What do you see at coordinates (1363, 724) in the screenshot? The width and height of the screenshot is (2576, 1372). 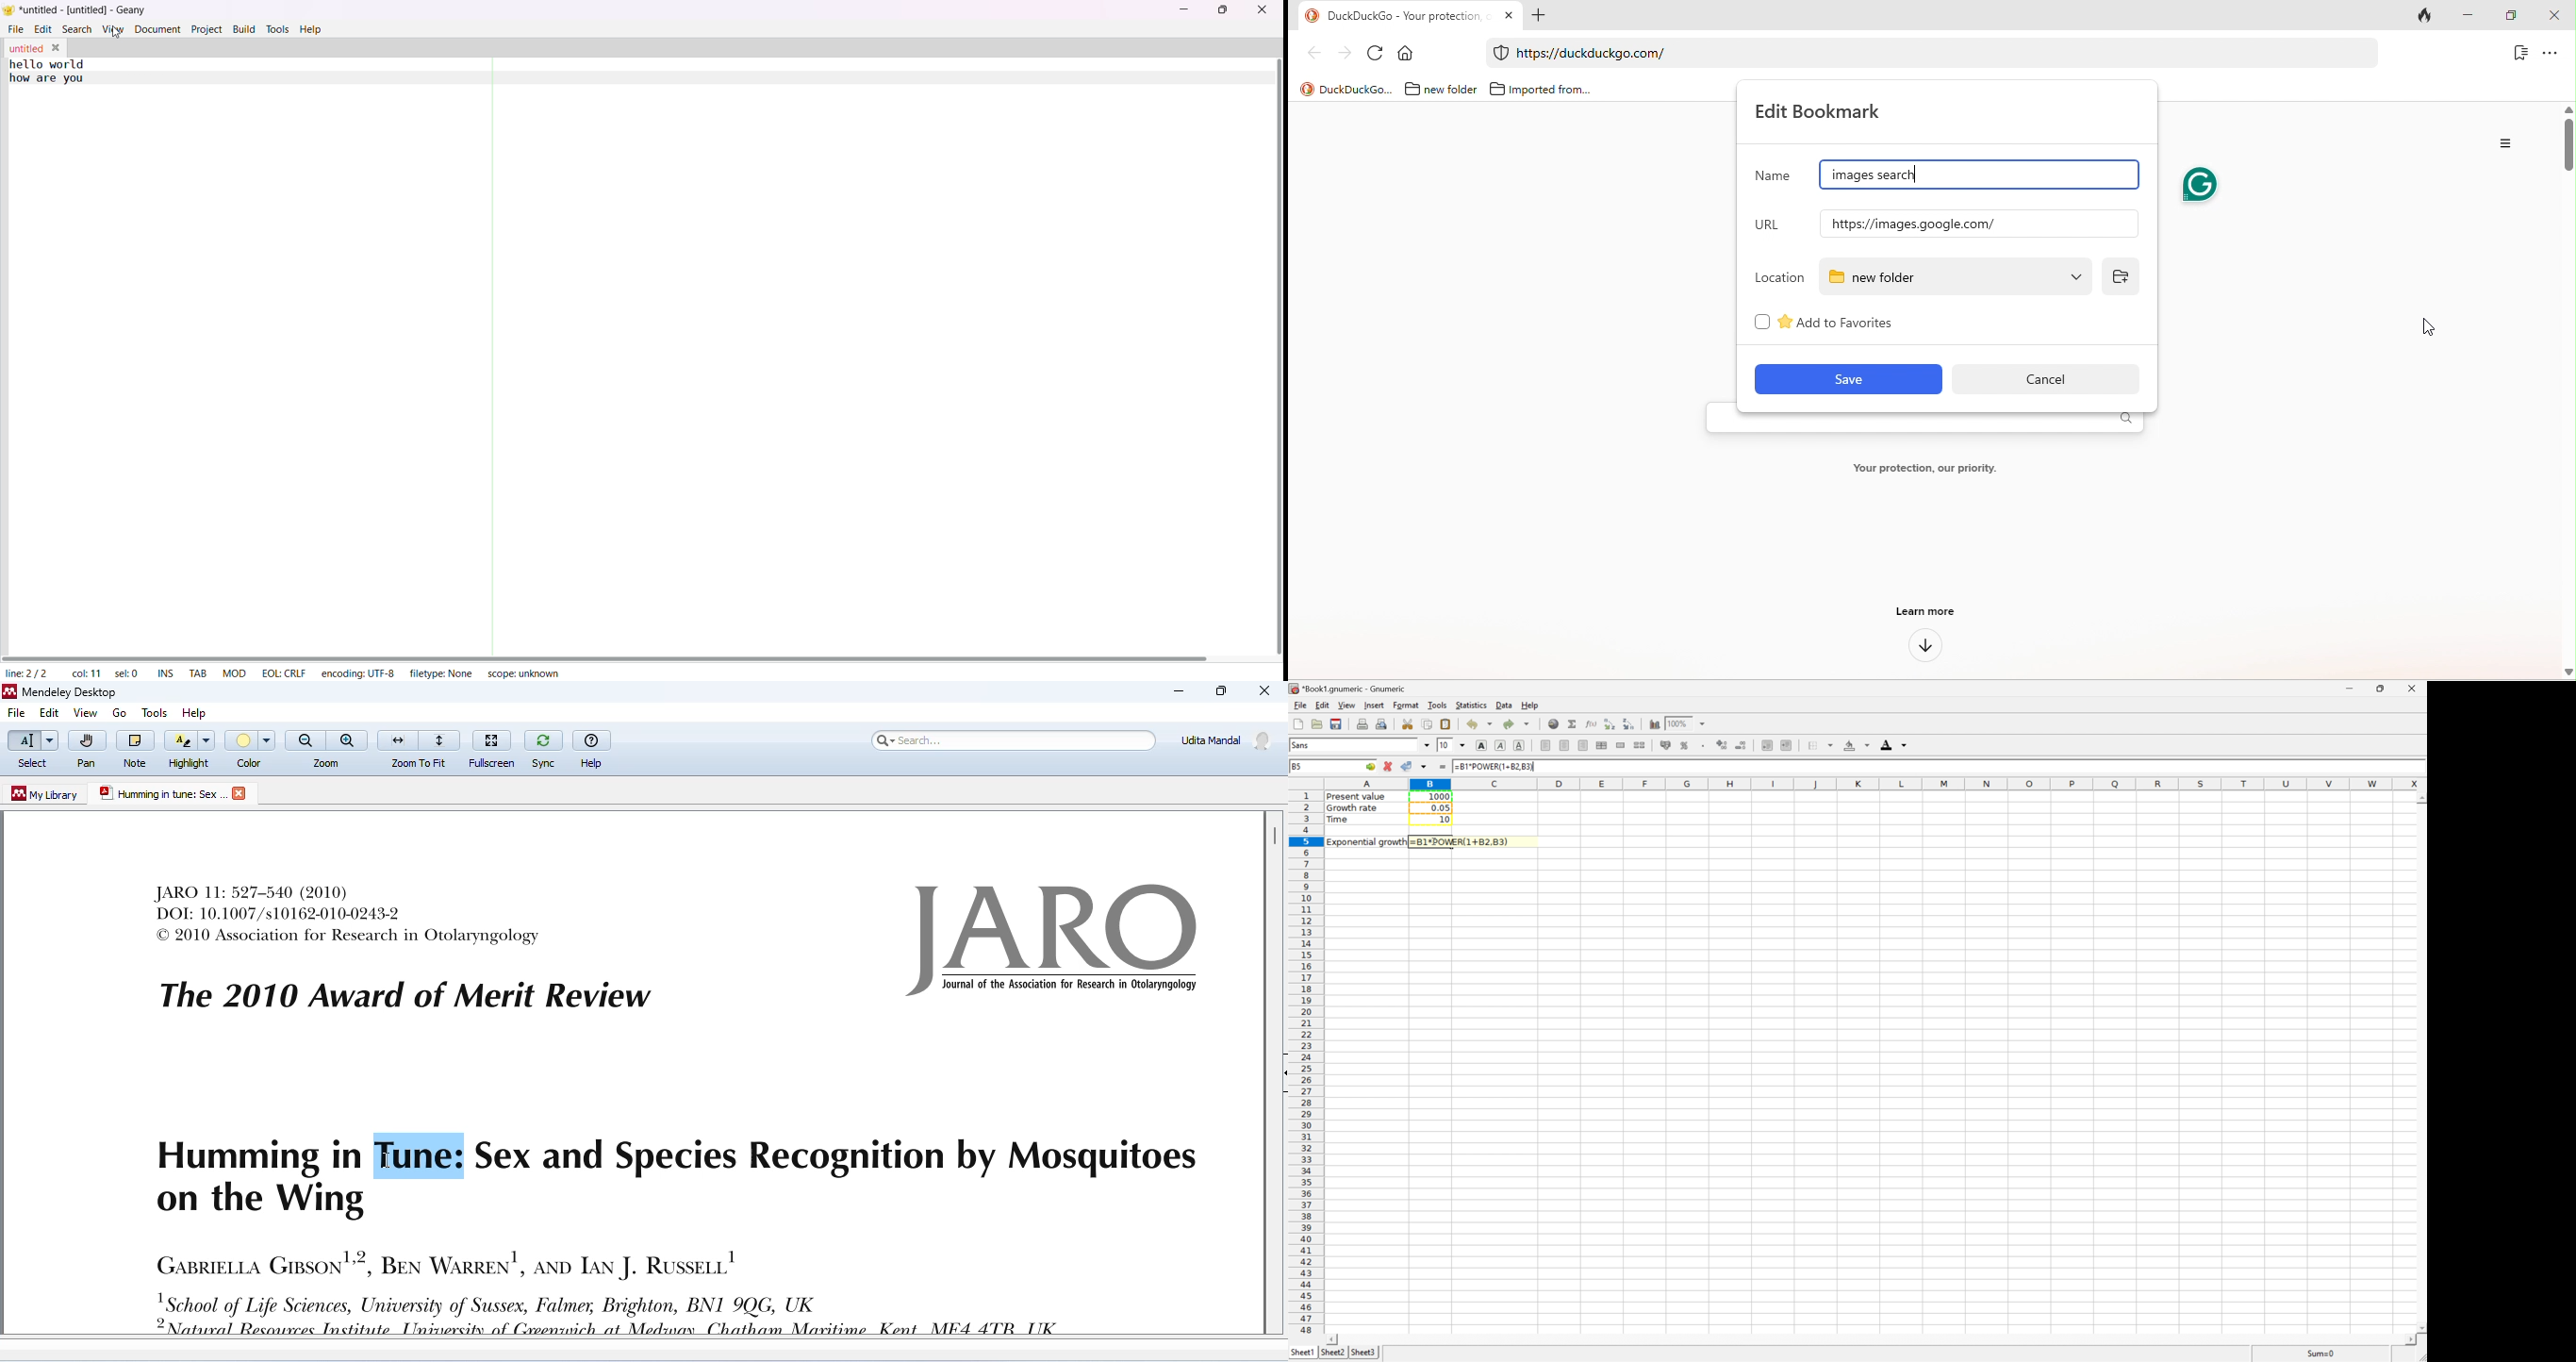 I see `Print the current file` at bounding box center [1363, 724].